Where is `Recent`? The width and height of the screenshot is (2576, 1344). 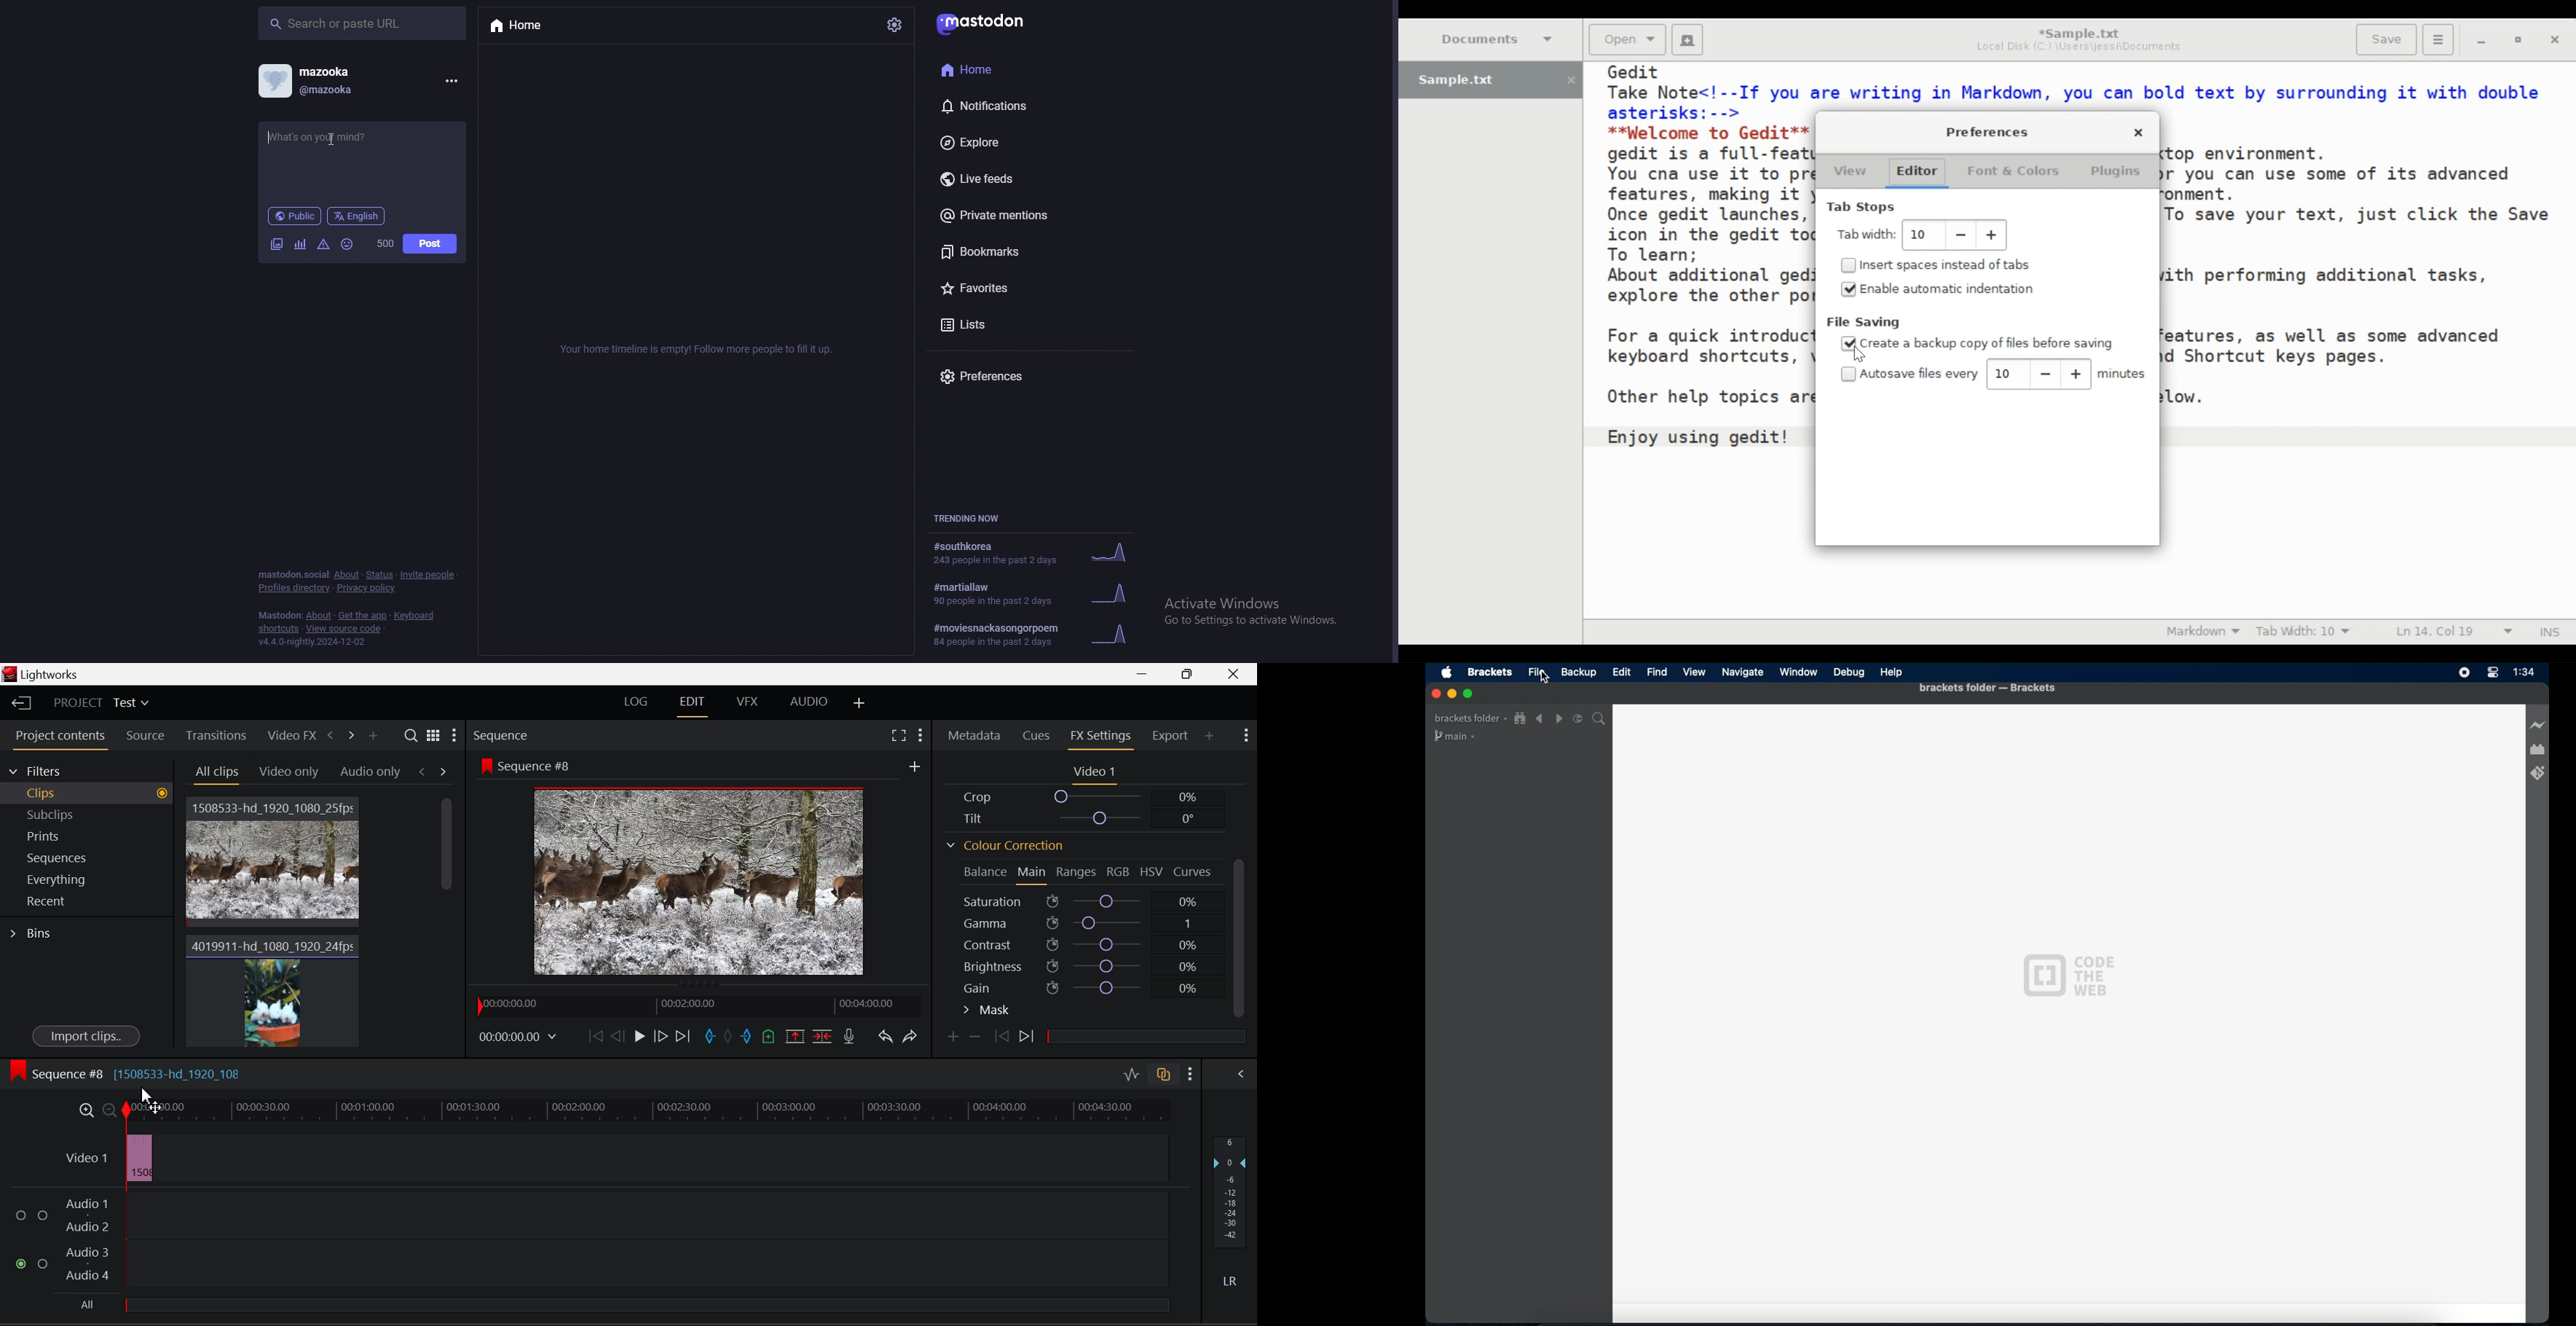
Recent is located at coordinates (91, 903).